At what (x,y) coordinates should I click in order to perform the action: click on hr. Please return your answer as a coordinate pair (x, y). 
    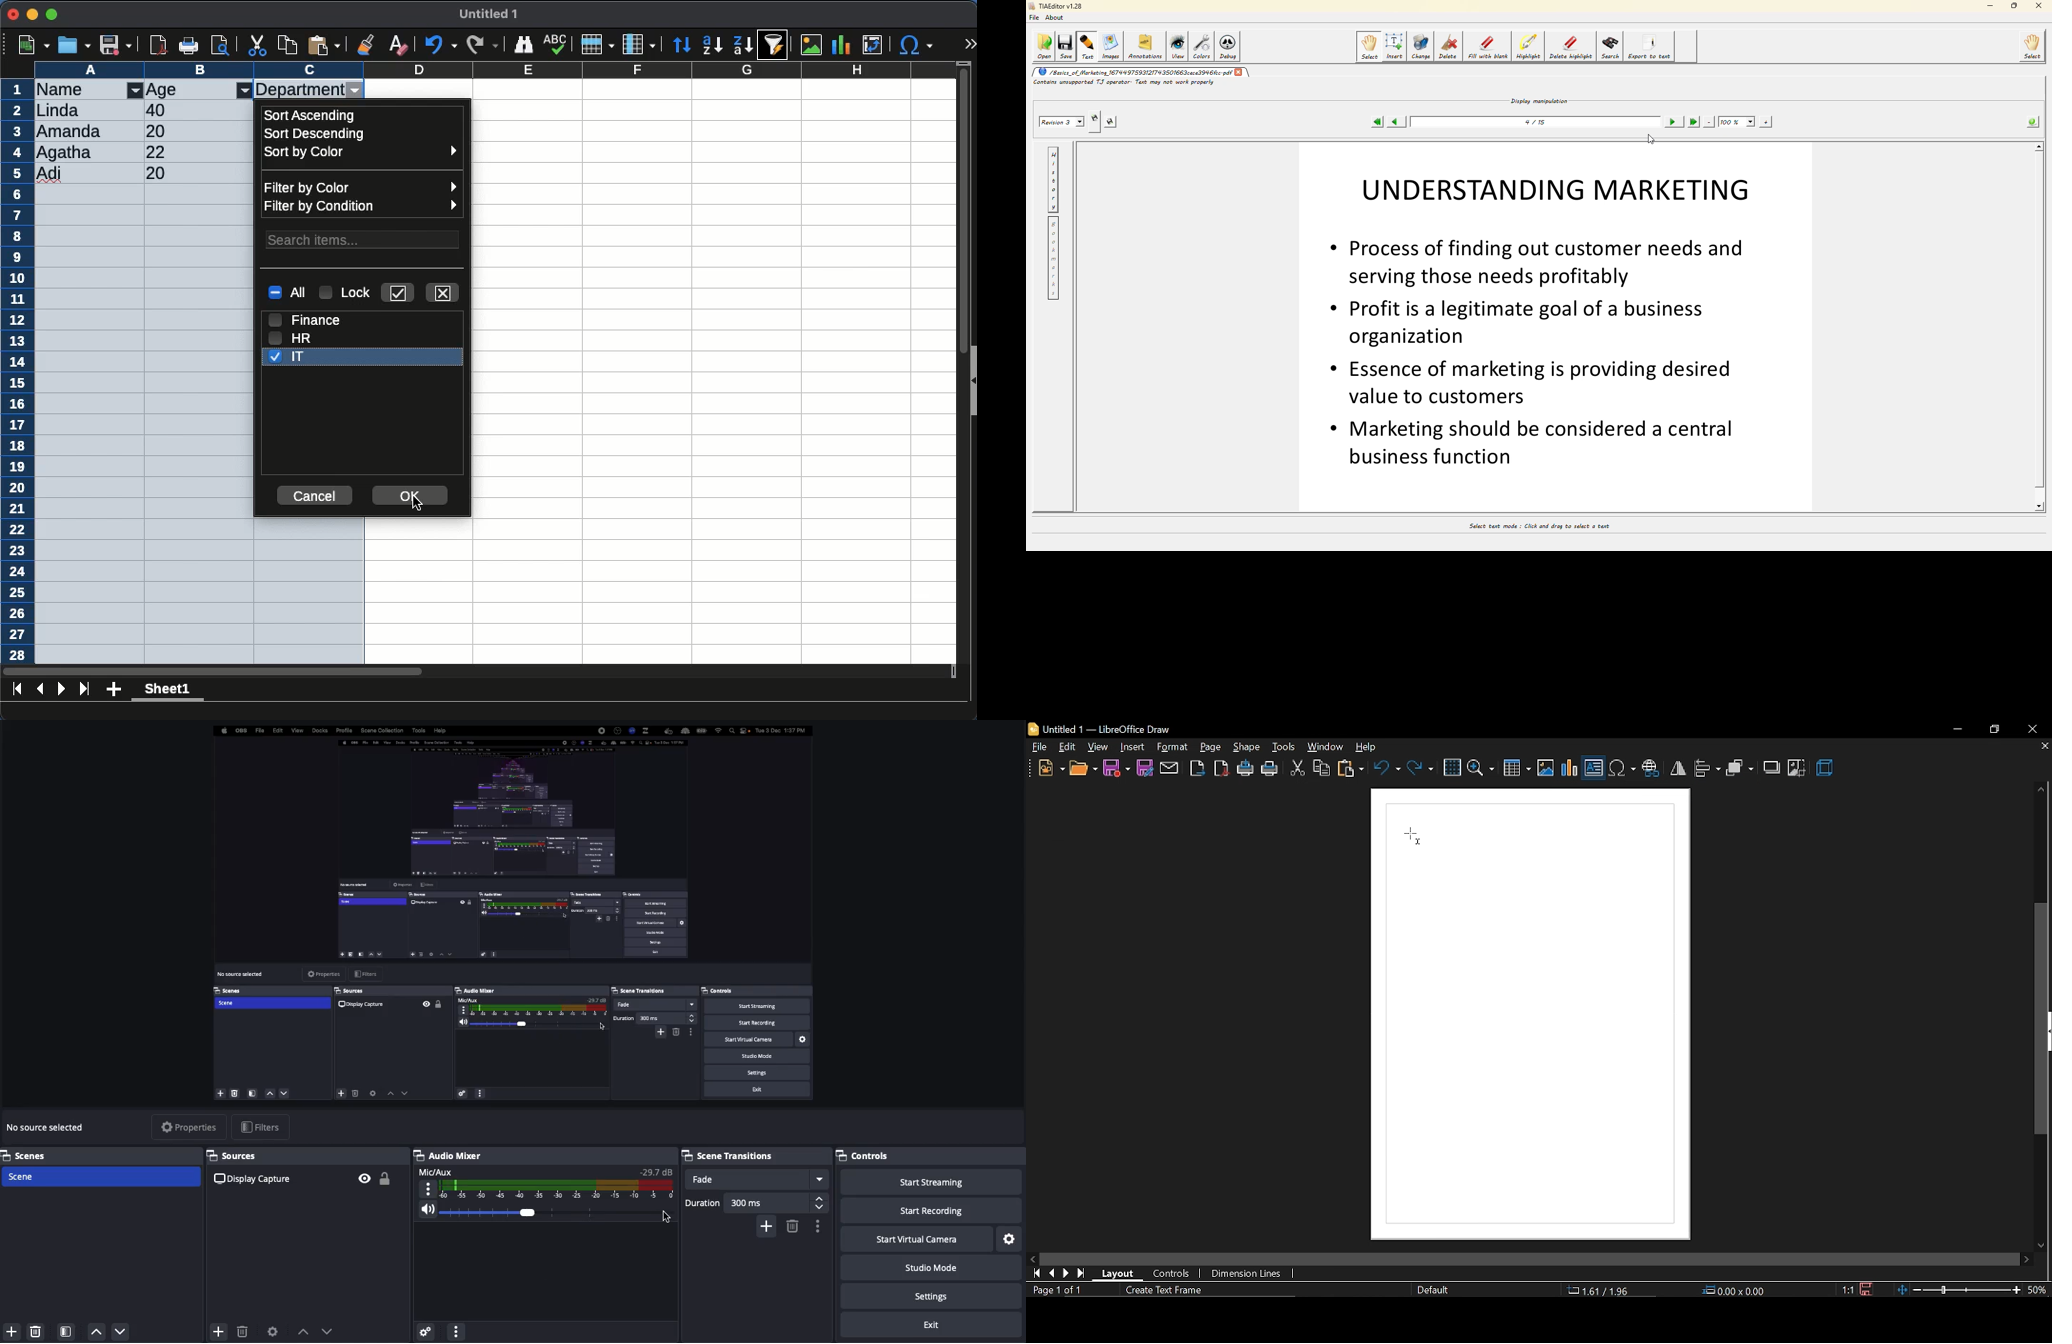
    Looking at the image, I should click on (290, 337).